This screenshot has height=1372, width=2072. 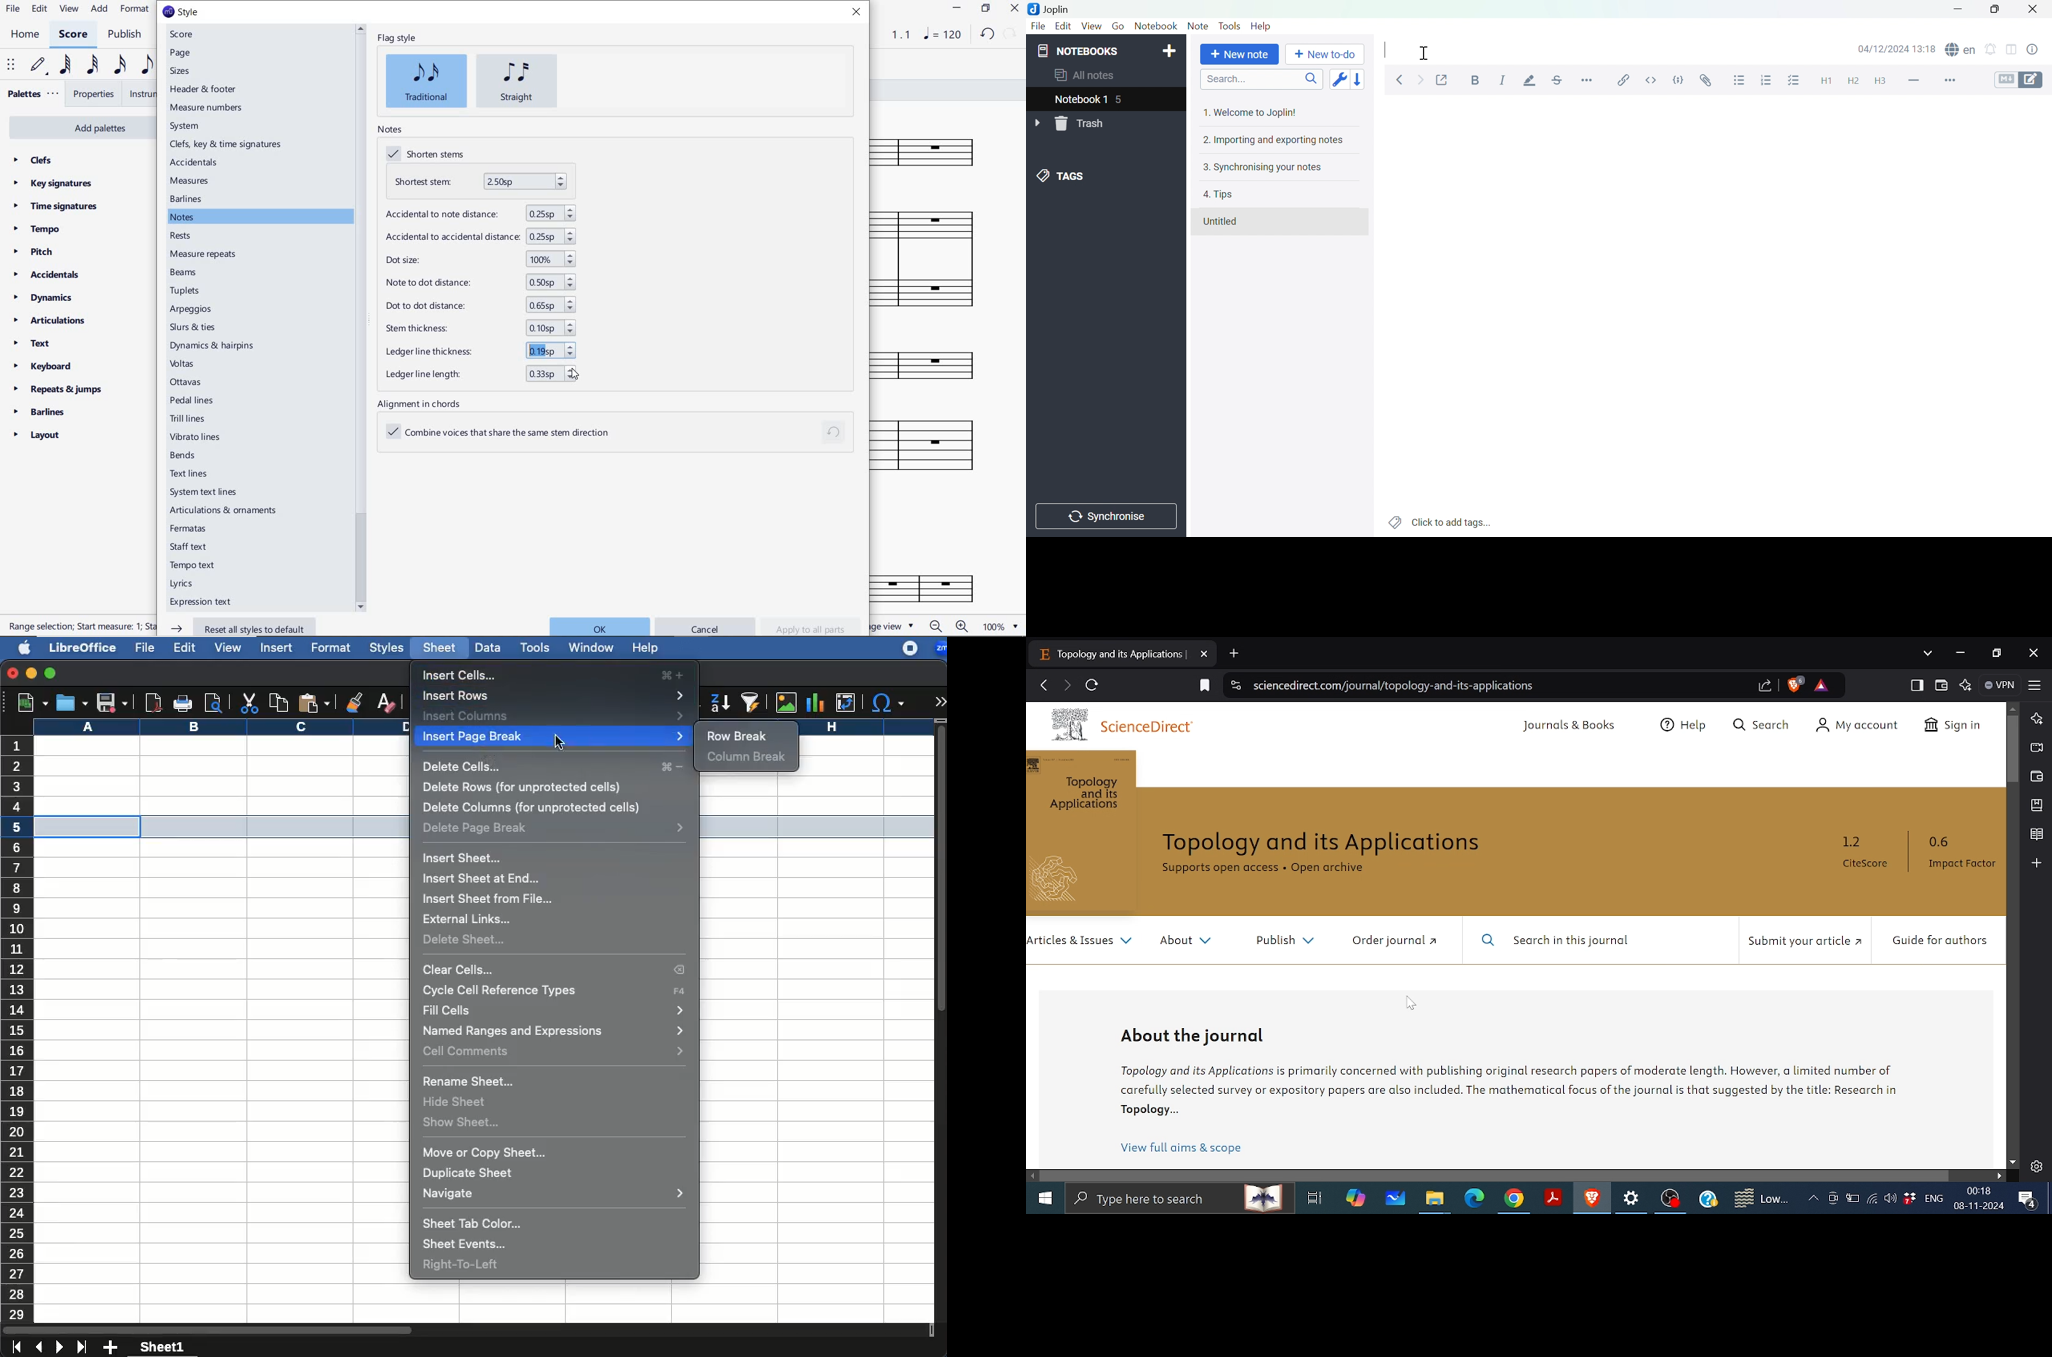 What do you see at coordinates (206, 89) in the screenshot?
I see `header & footer` at bounding box center [206, 89].